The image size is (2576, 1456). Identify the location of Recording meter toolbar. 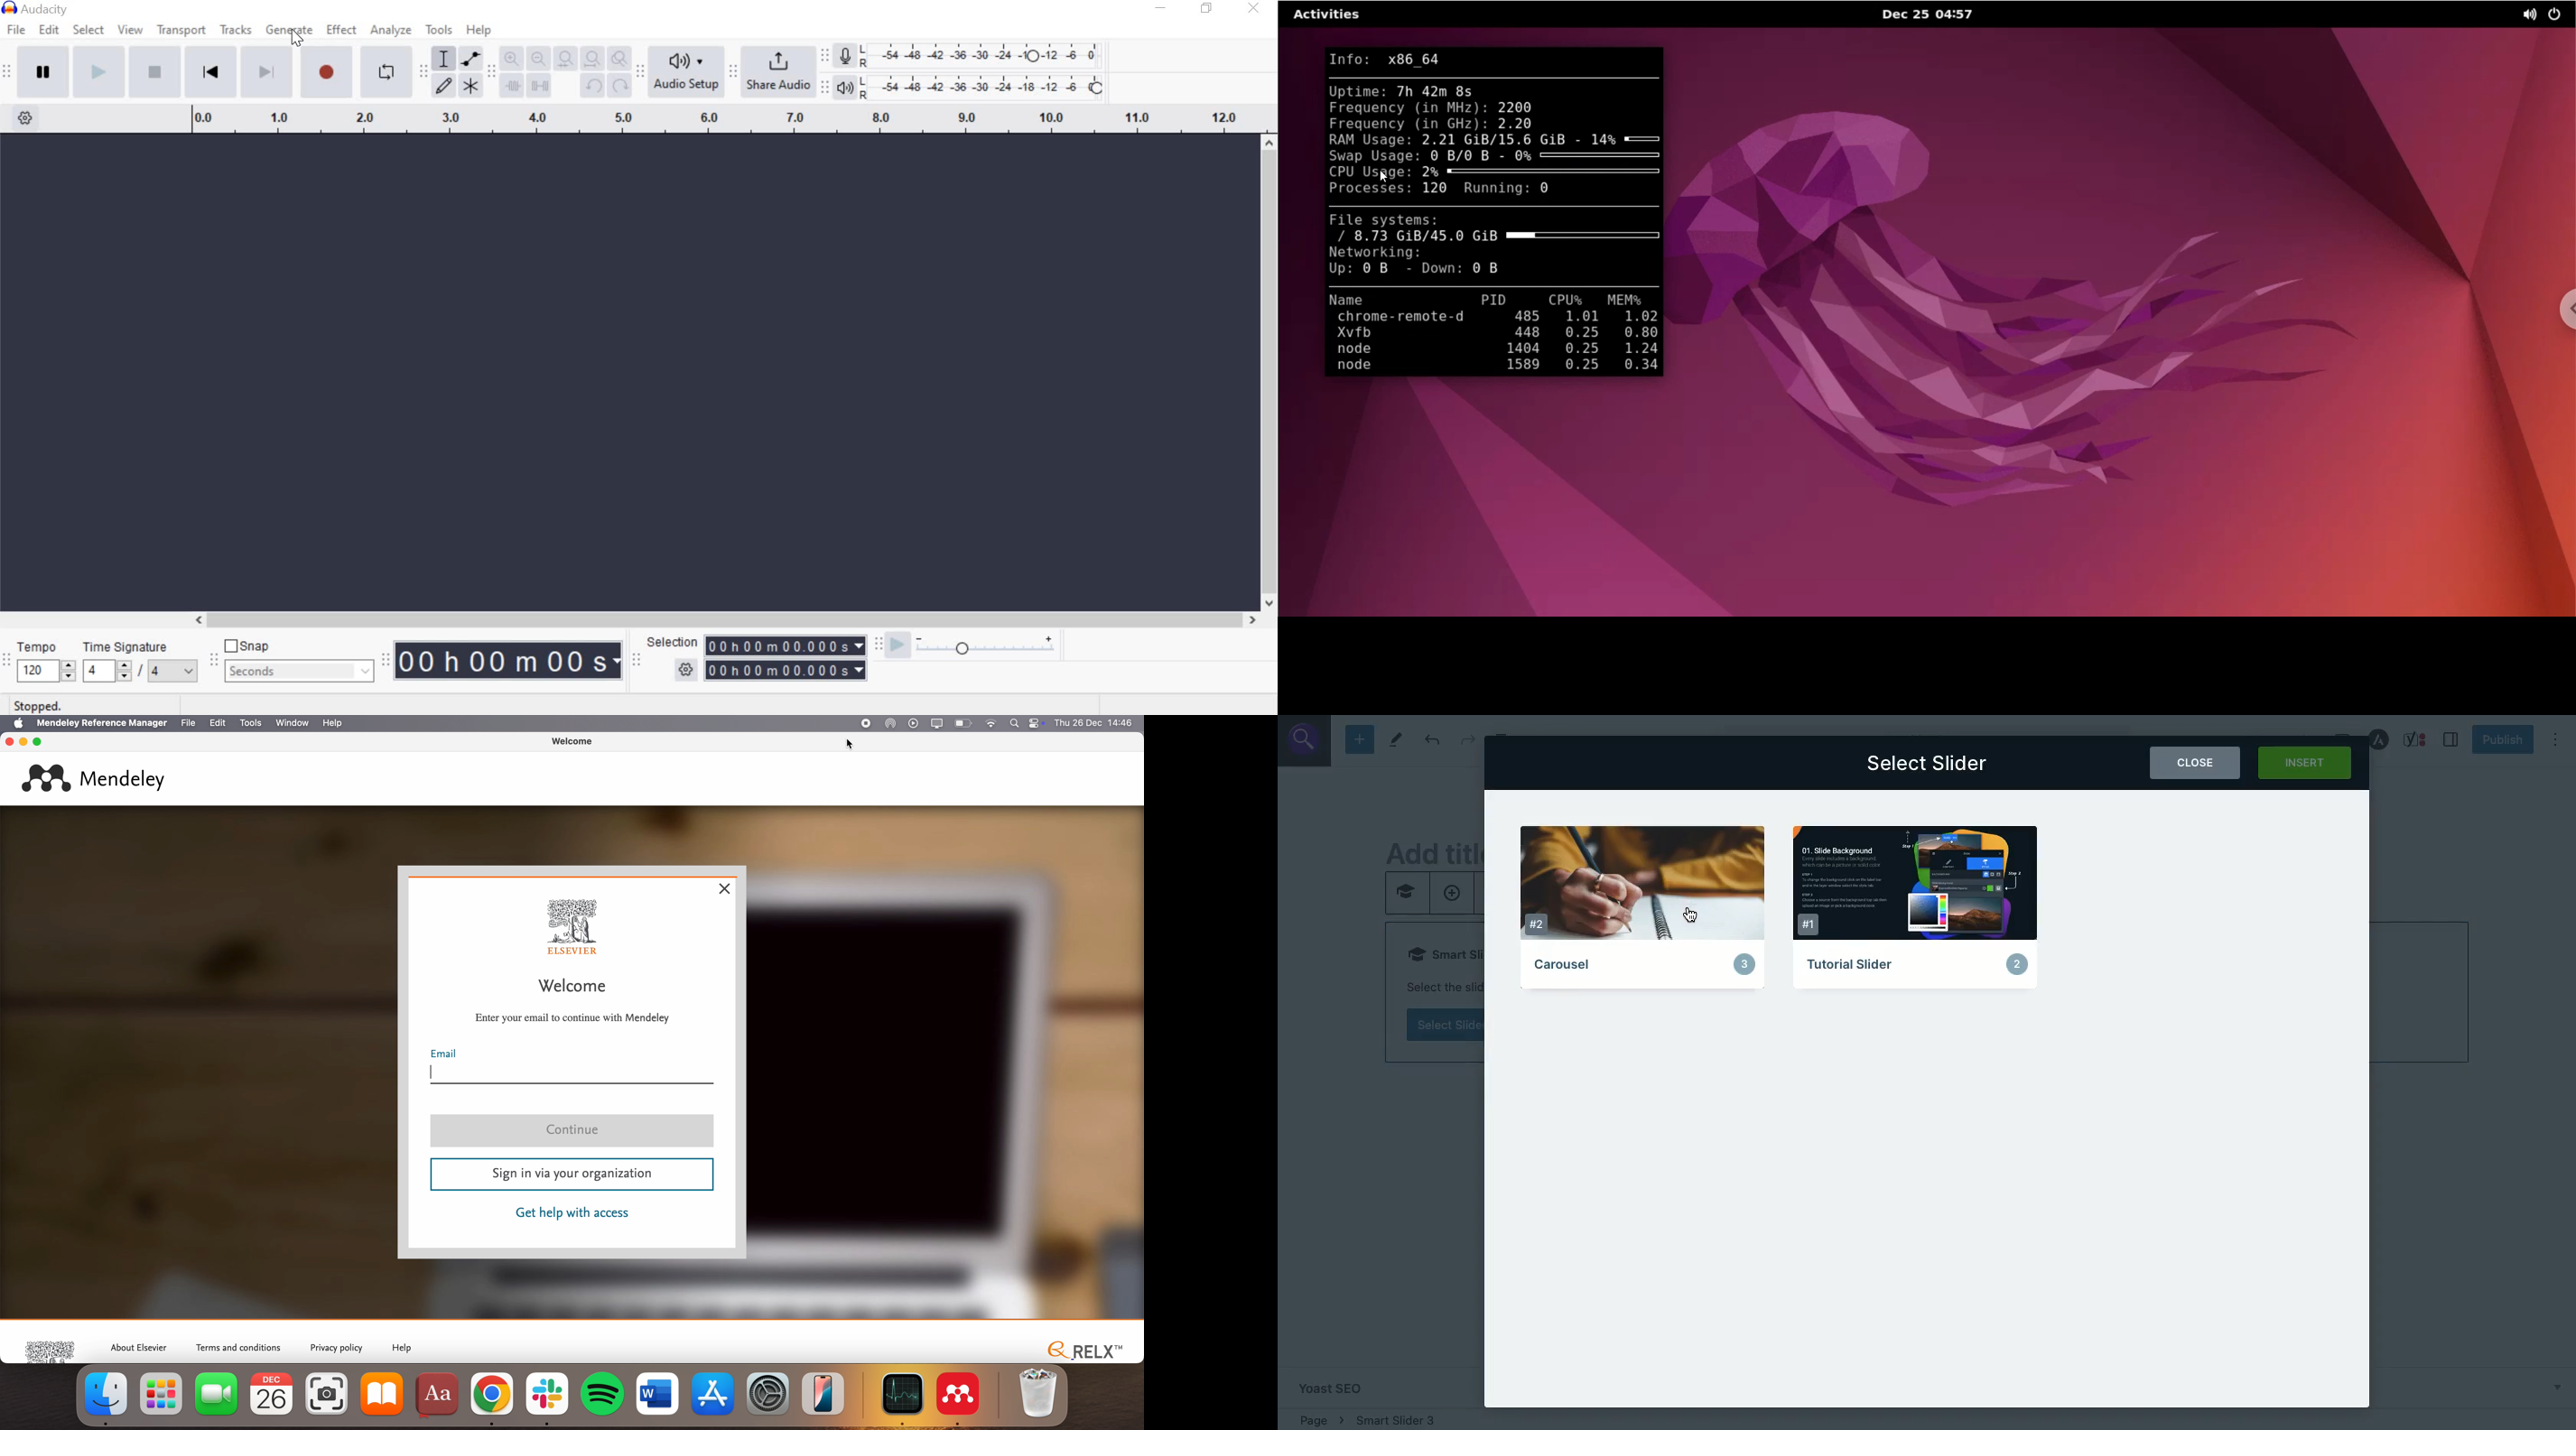
(824, 53).